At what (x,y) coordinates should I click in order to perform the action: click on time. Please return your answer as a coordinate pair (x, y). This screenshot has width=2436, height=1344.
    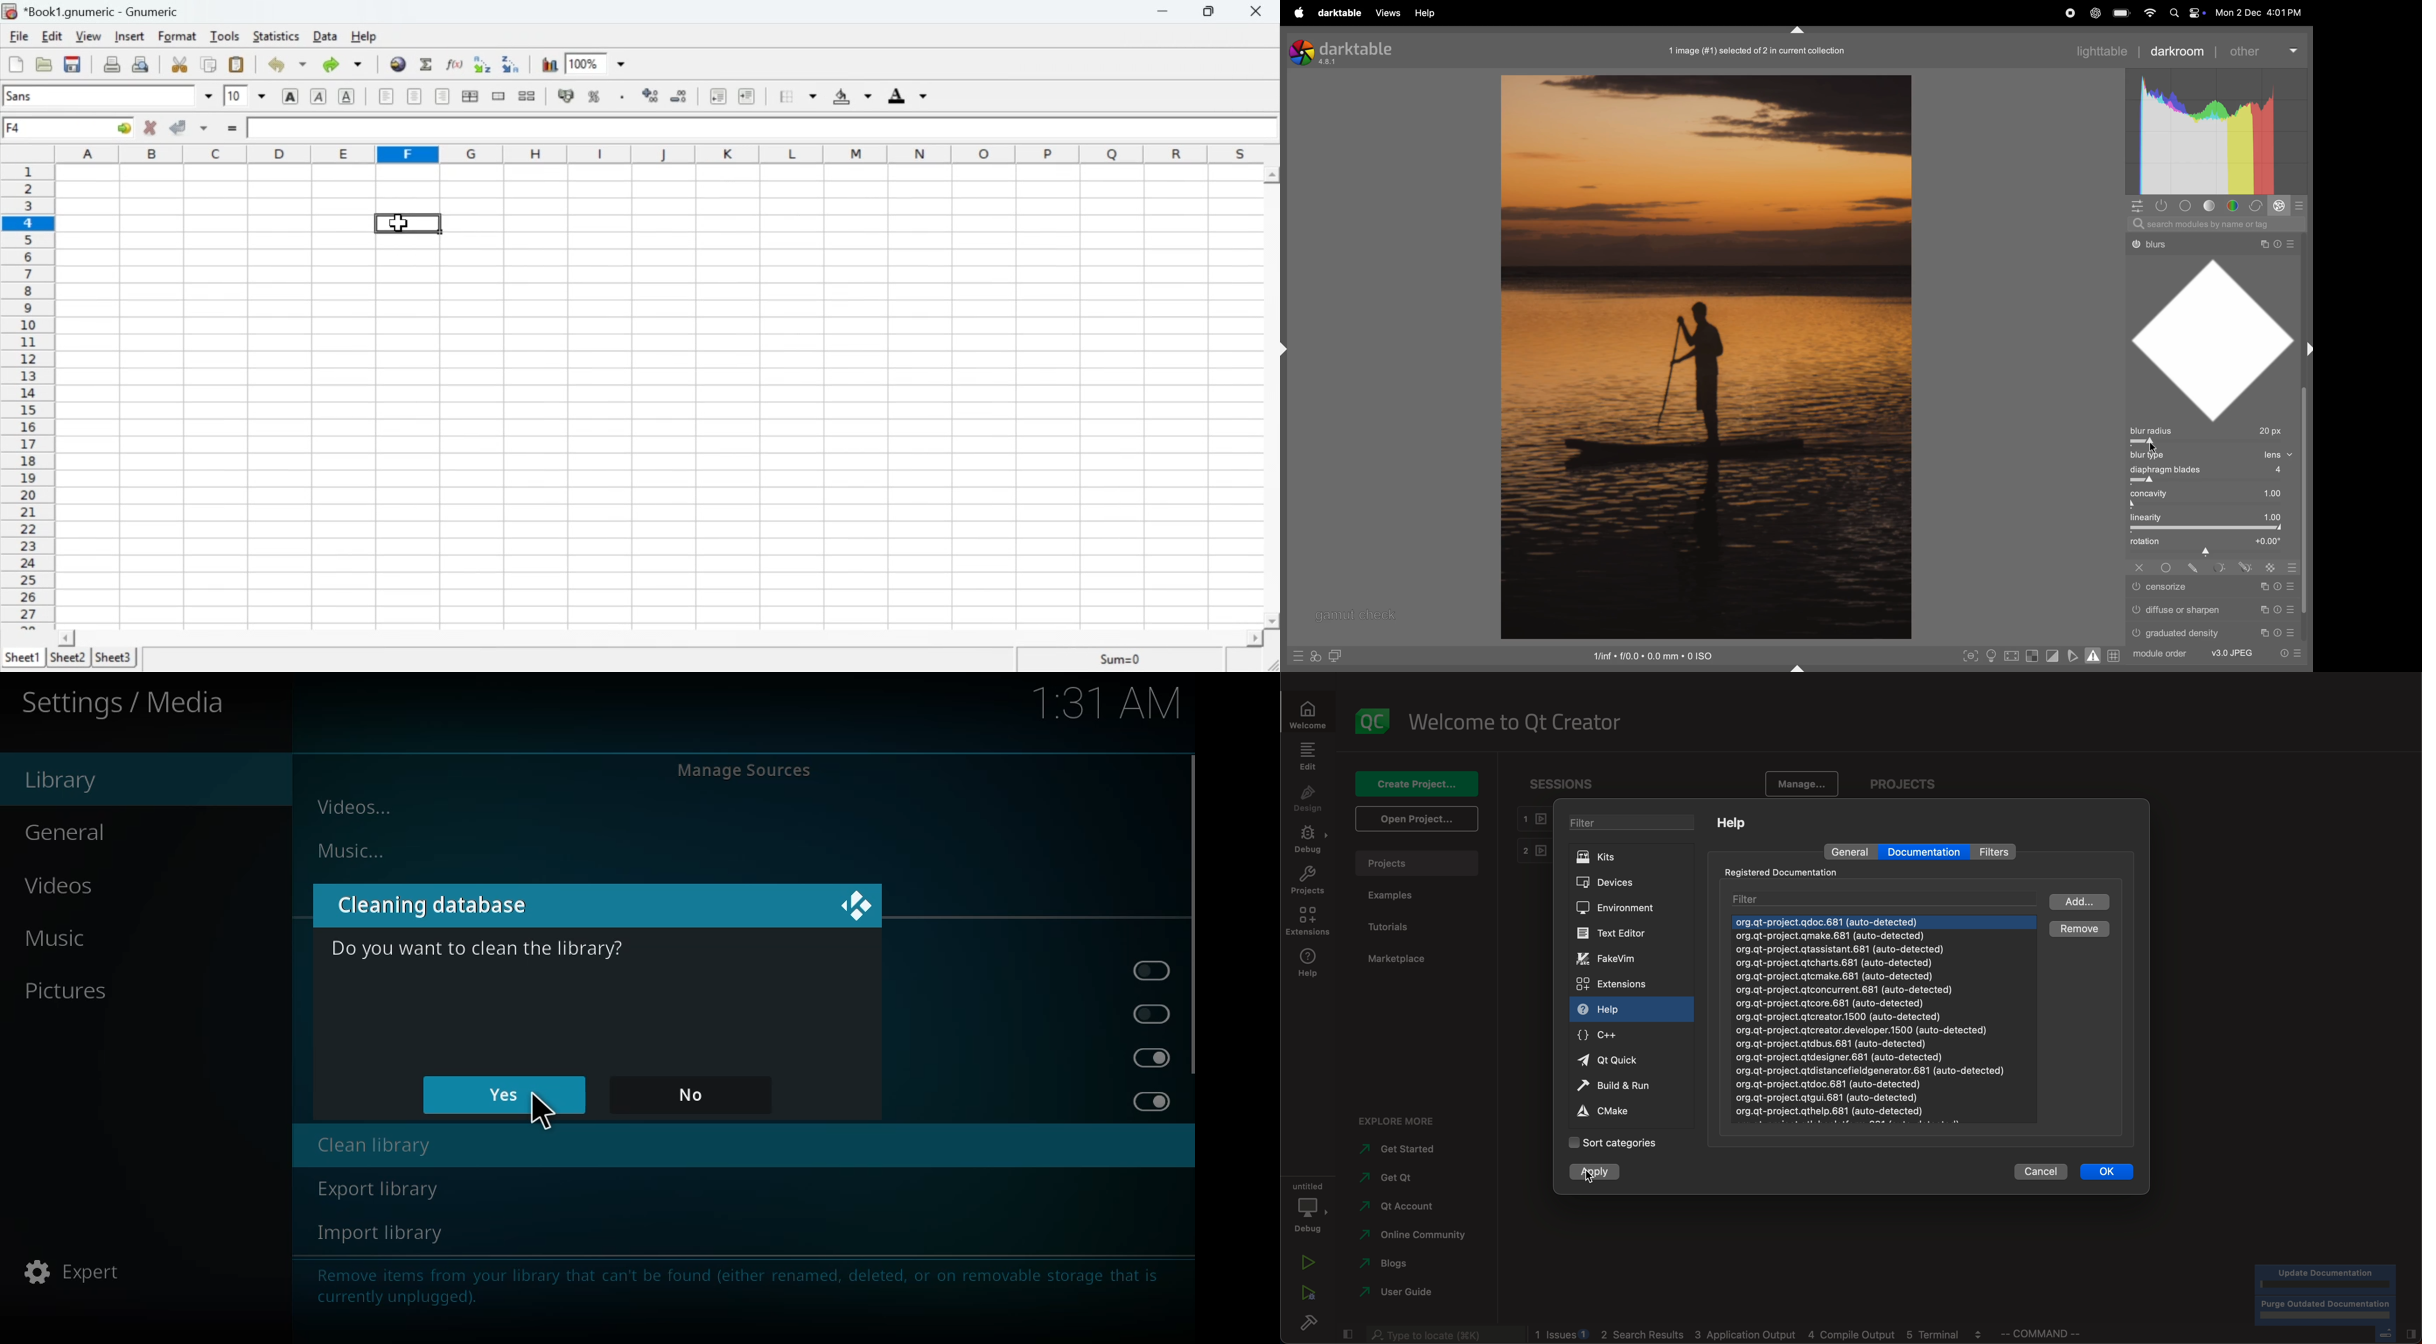
    Looking at the image, I should click on (1099, 705).